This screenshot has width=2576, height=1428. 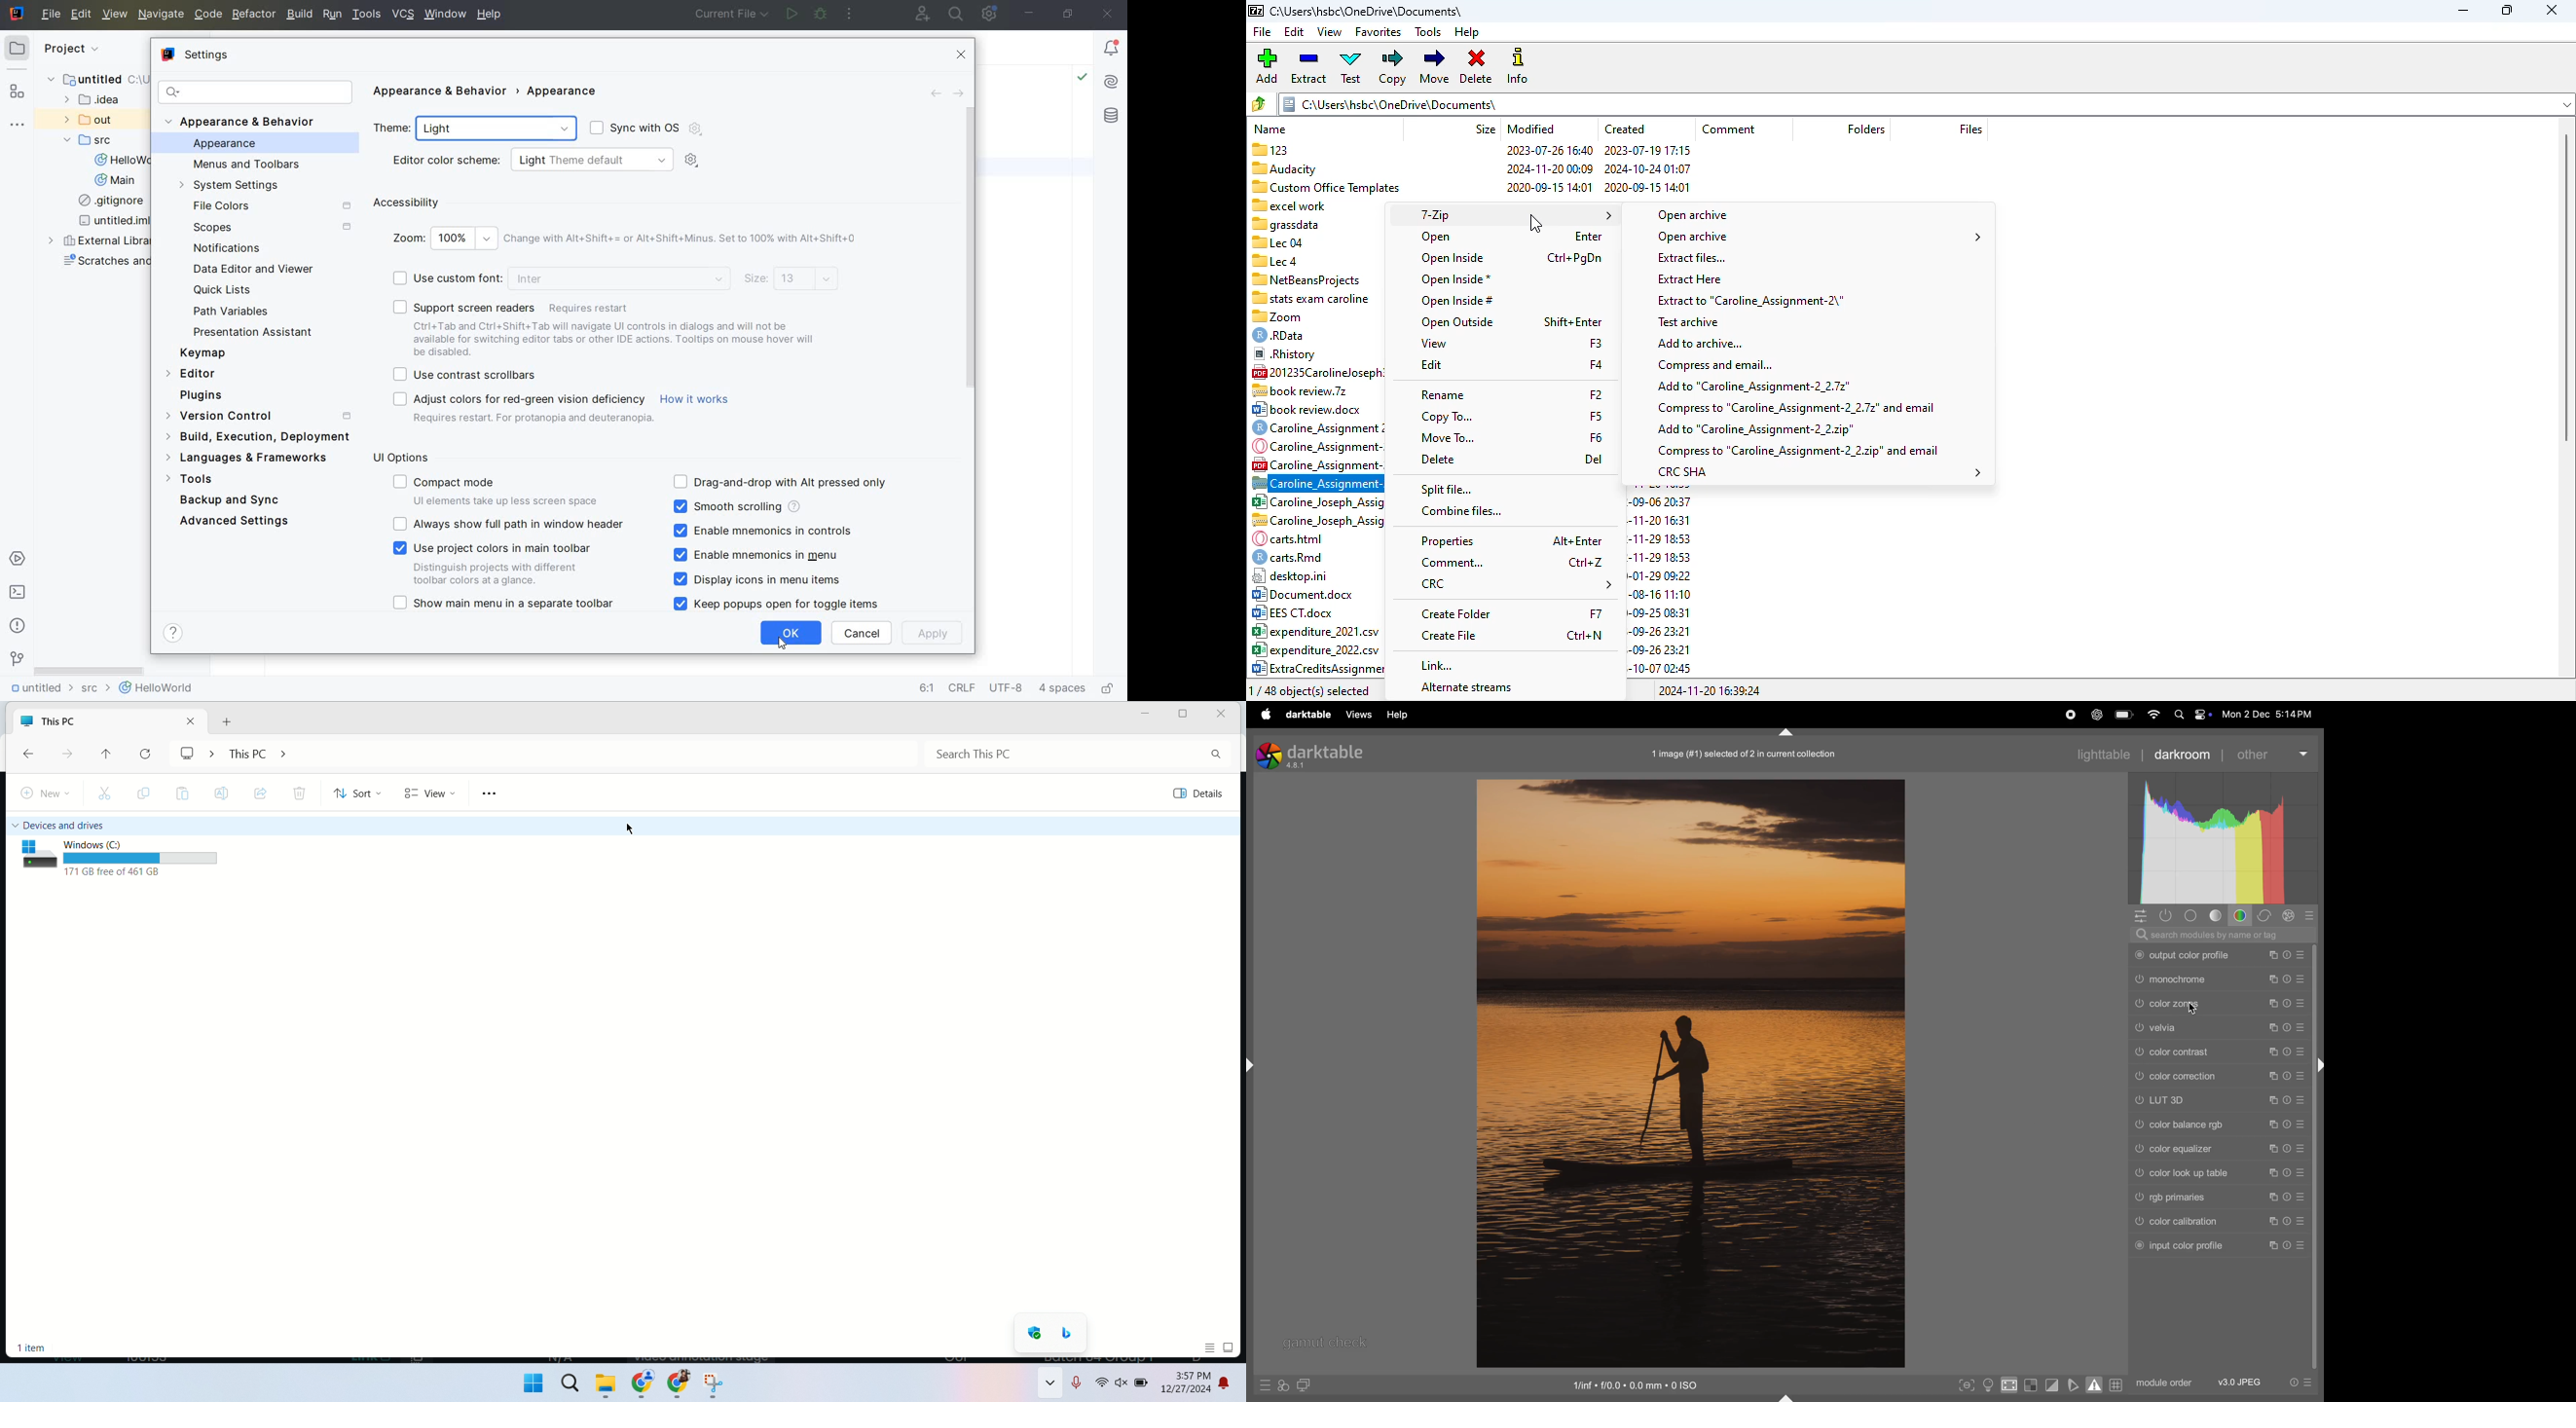 I want to click on UNTITLED, so click(x=40, y=689).